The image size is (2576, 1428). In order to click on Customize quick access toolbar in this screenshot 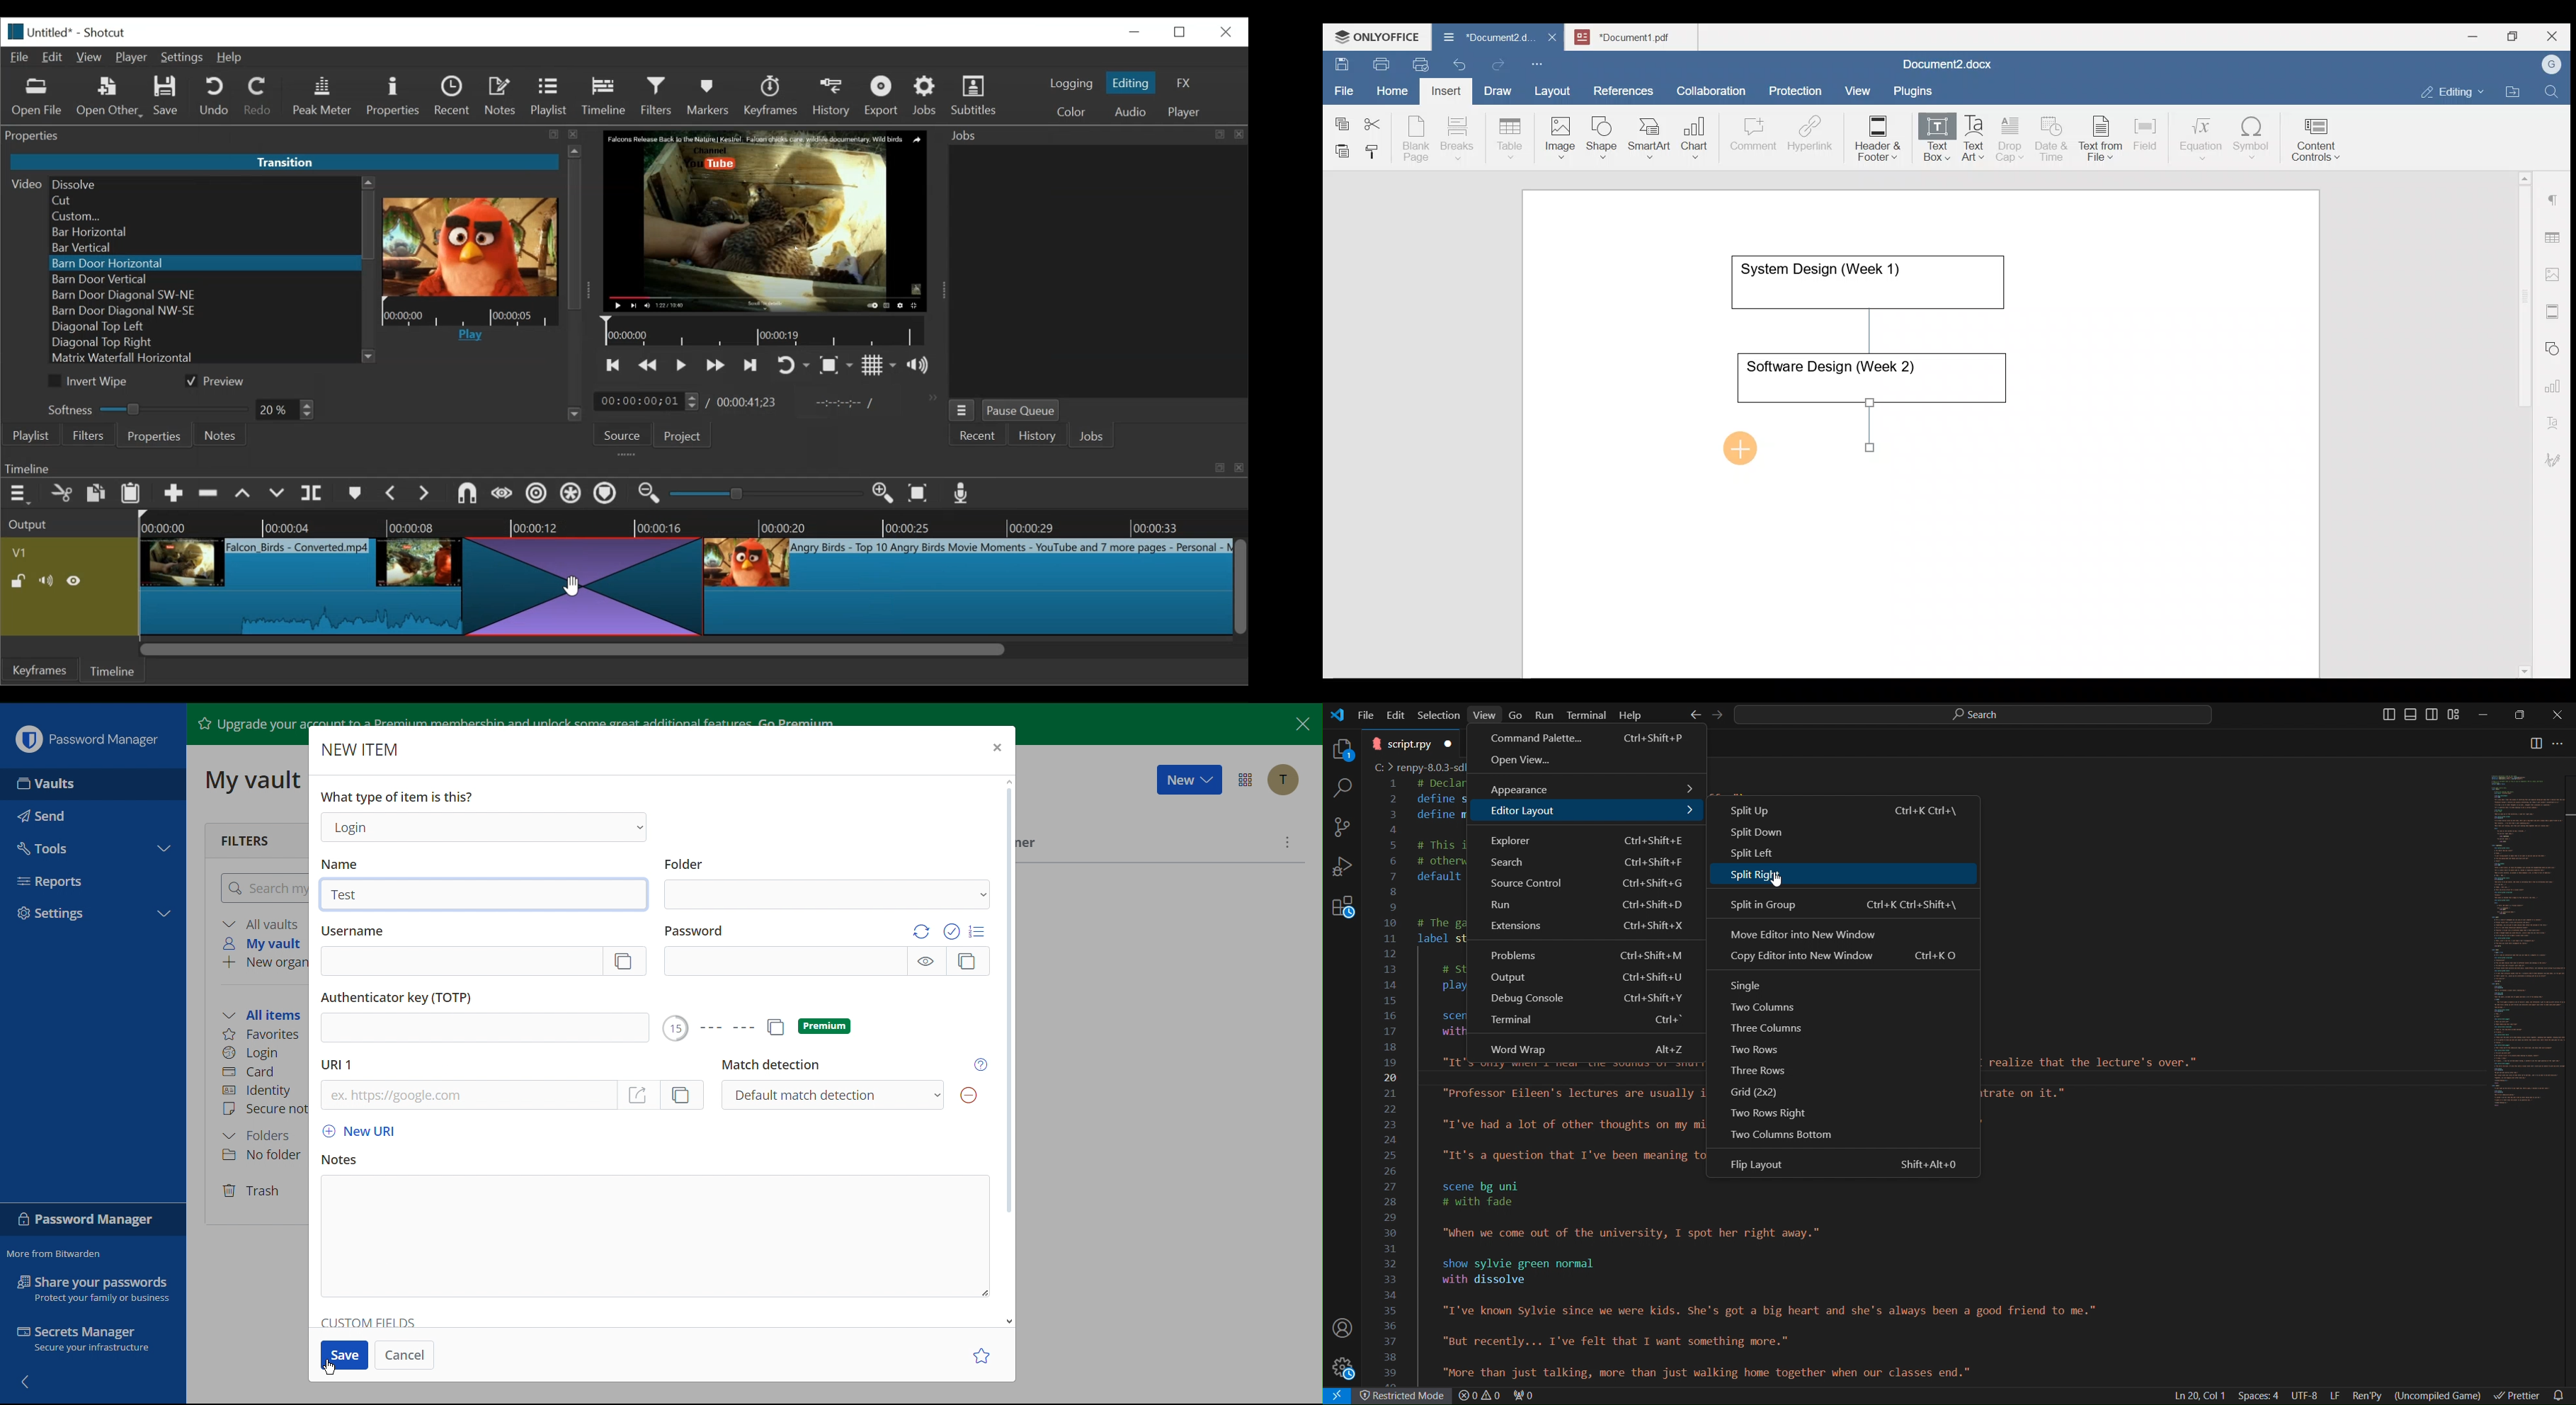, I will do `click(1542, 62)`.